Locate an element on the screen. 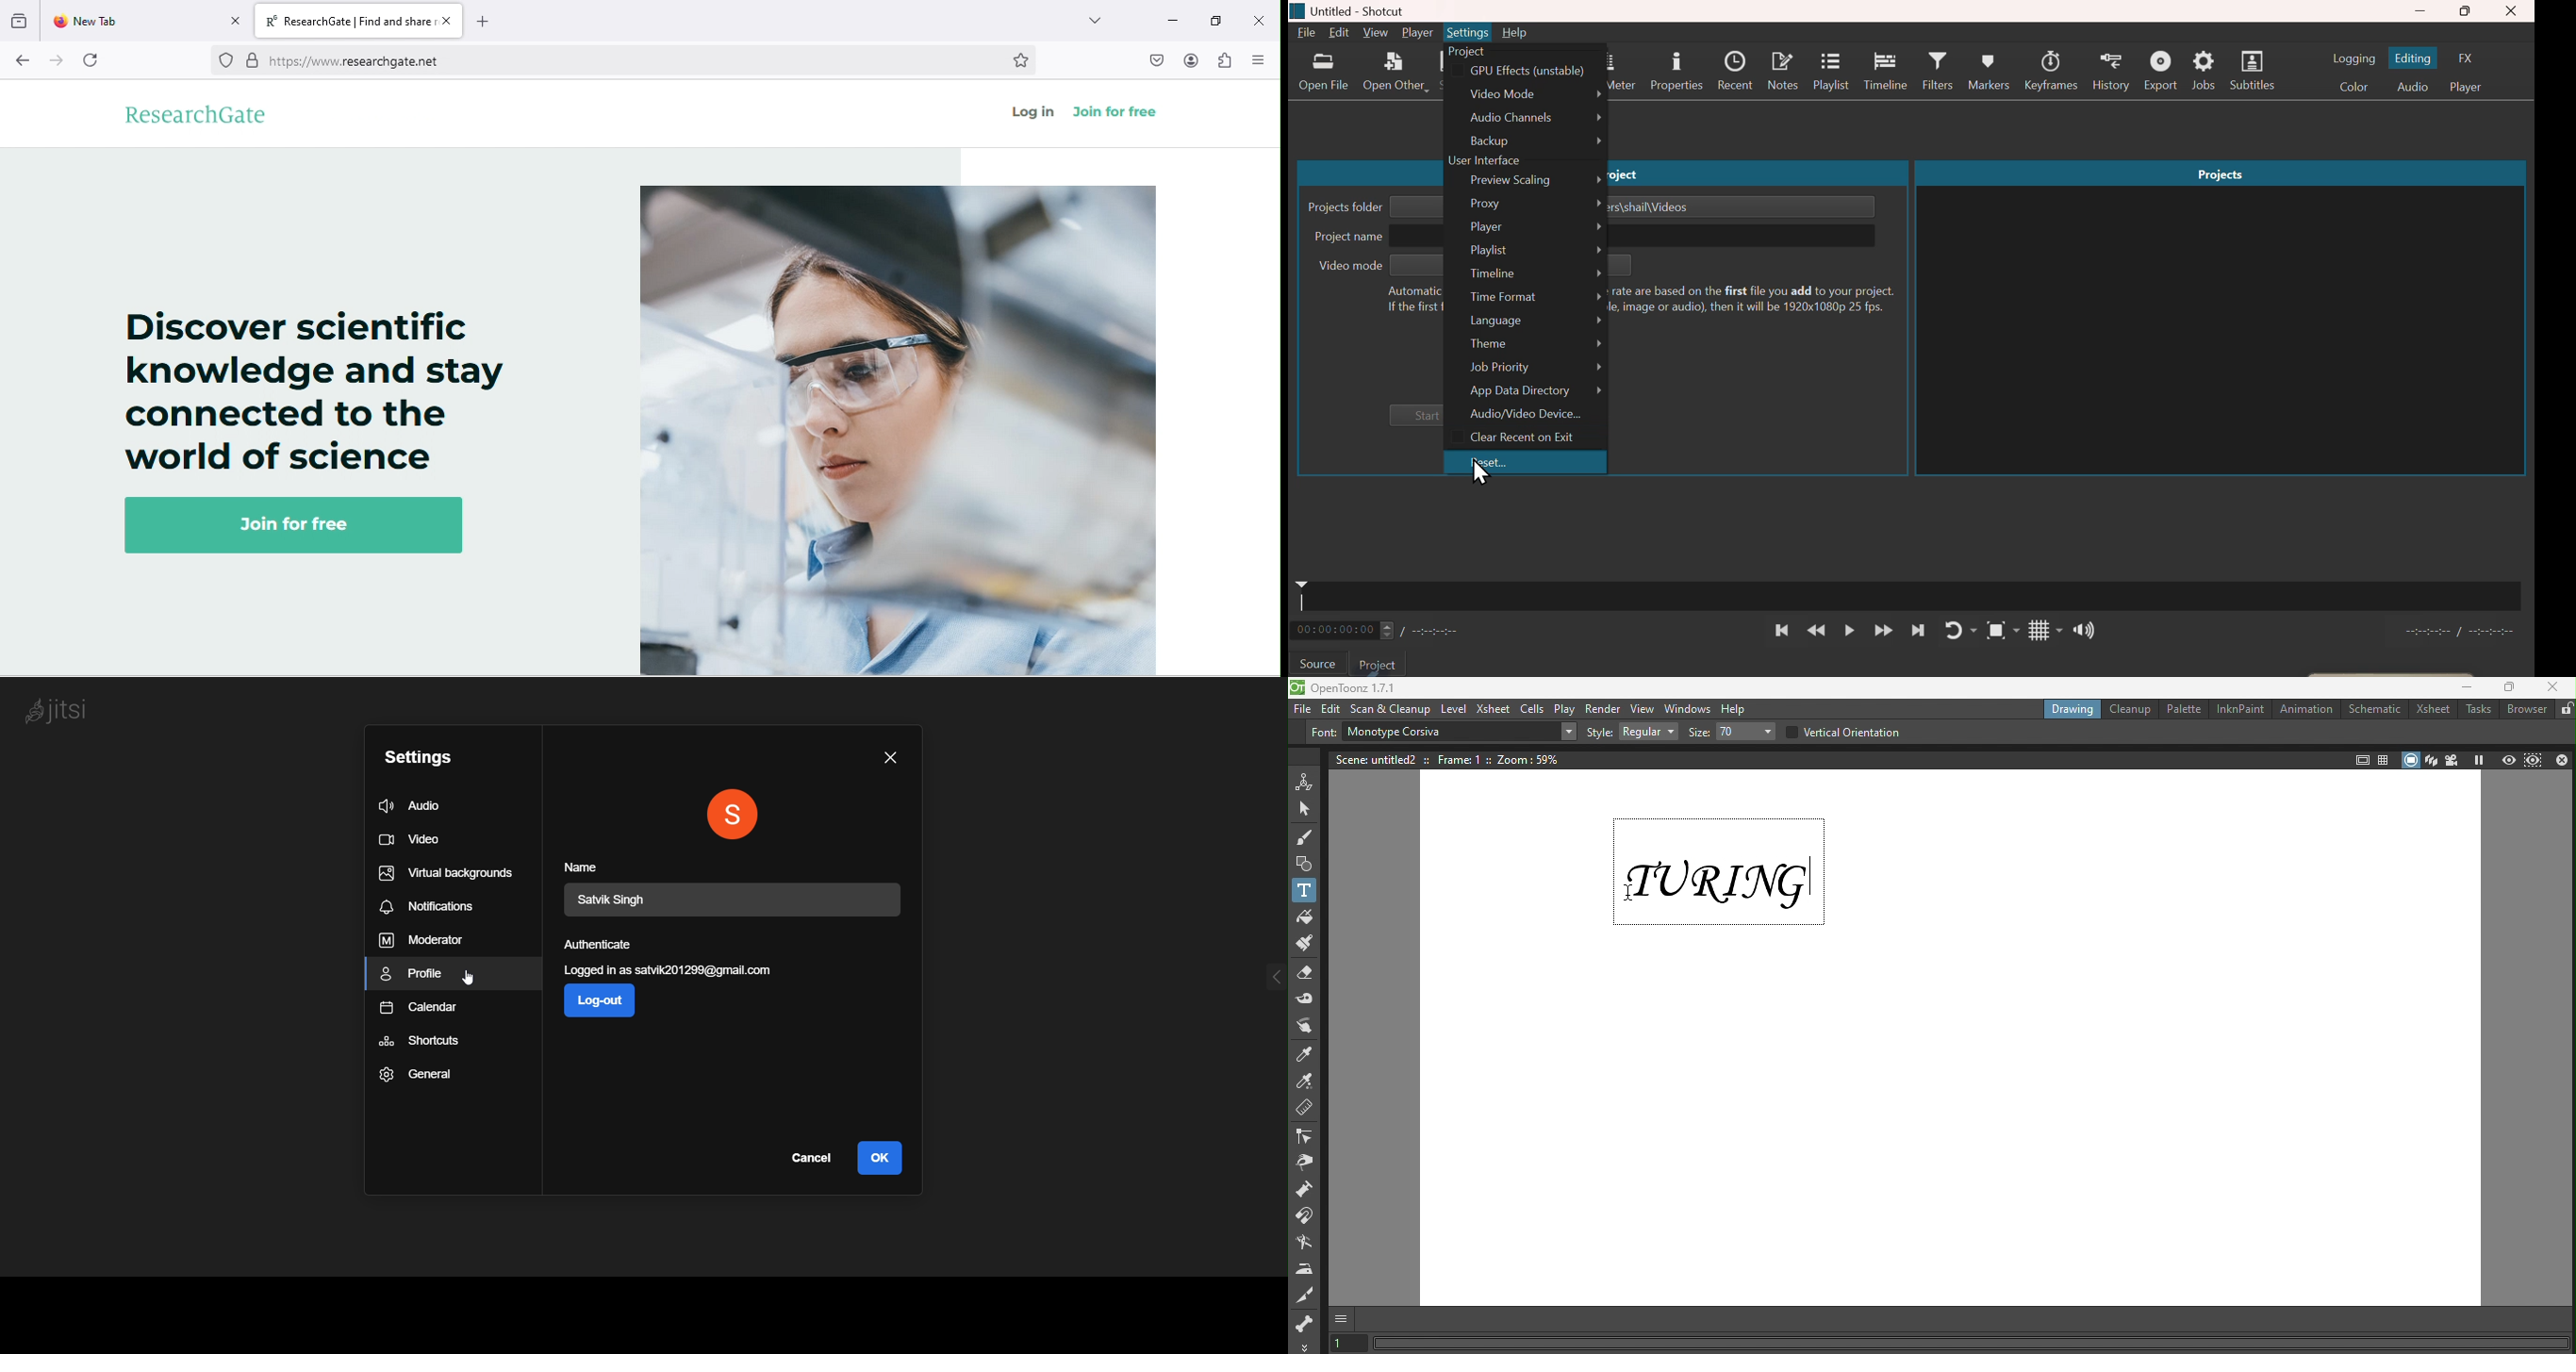 This screenshot has width=2576, height=1372. authenticate is located at coordinates (602, 947).